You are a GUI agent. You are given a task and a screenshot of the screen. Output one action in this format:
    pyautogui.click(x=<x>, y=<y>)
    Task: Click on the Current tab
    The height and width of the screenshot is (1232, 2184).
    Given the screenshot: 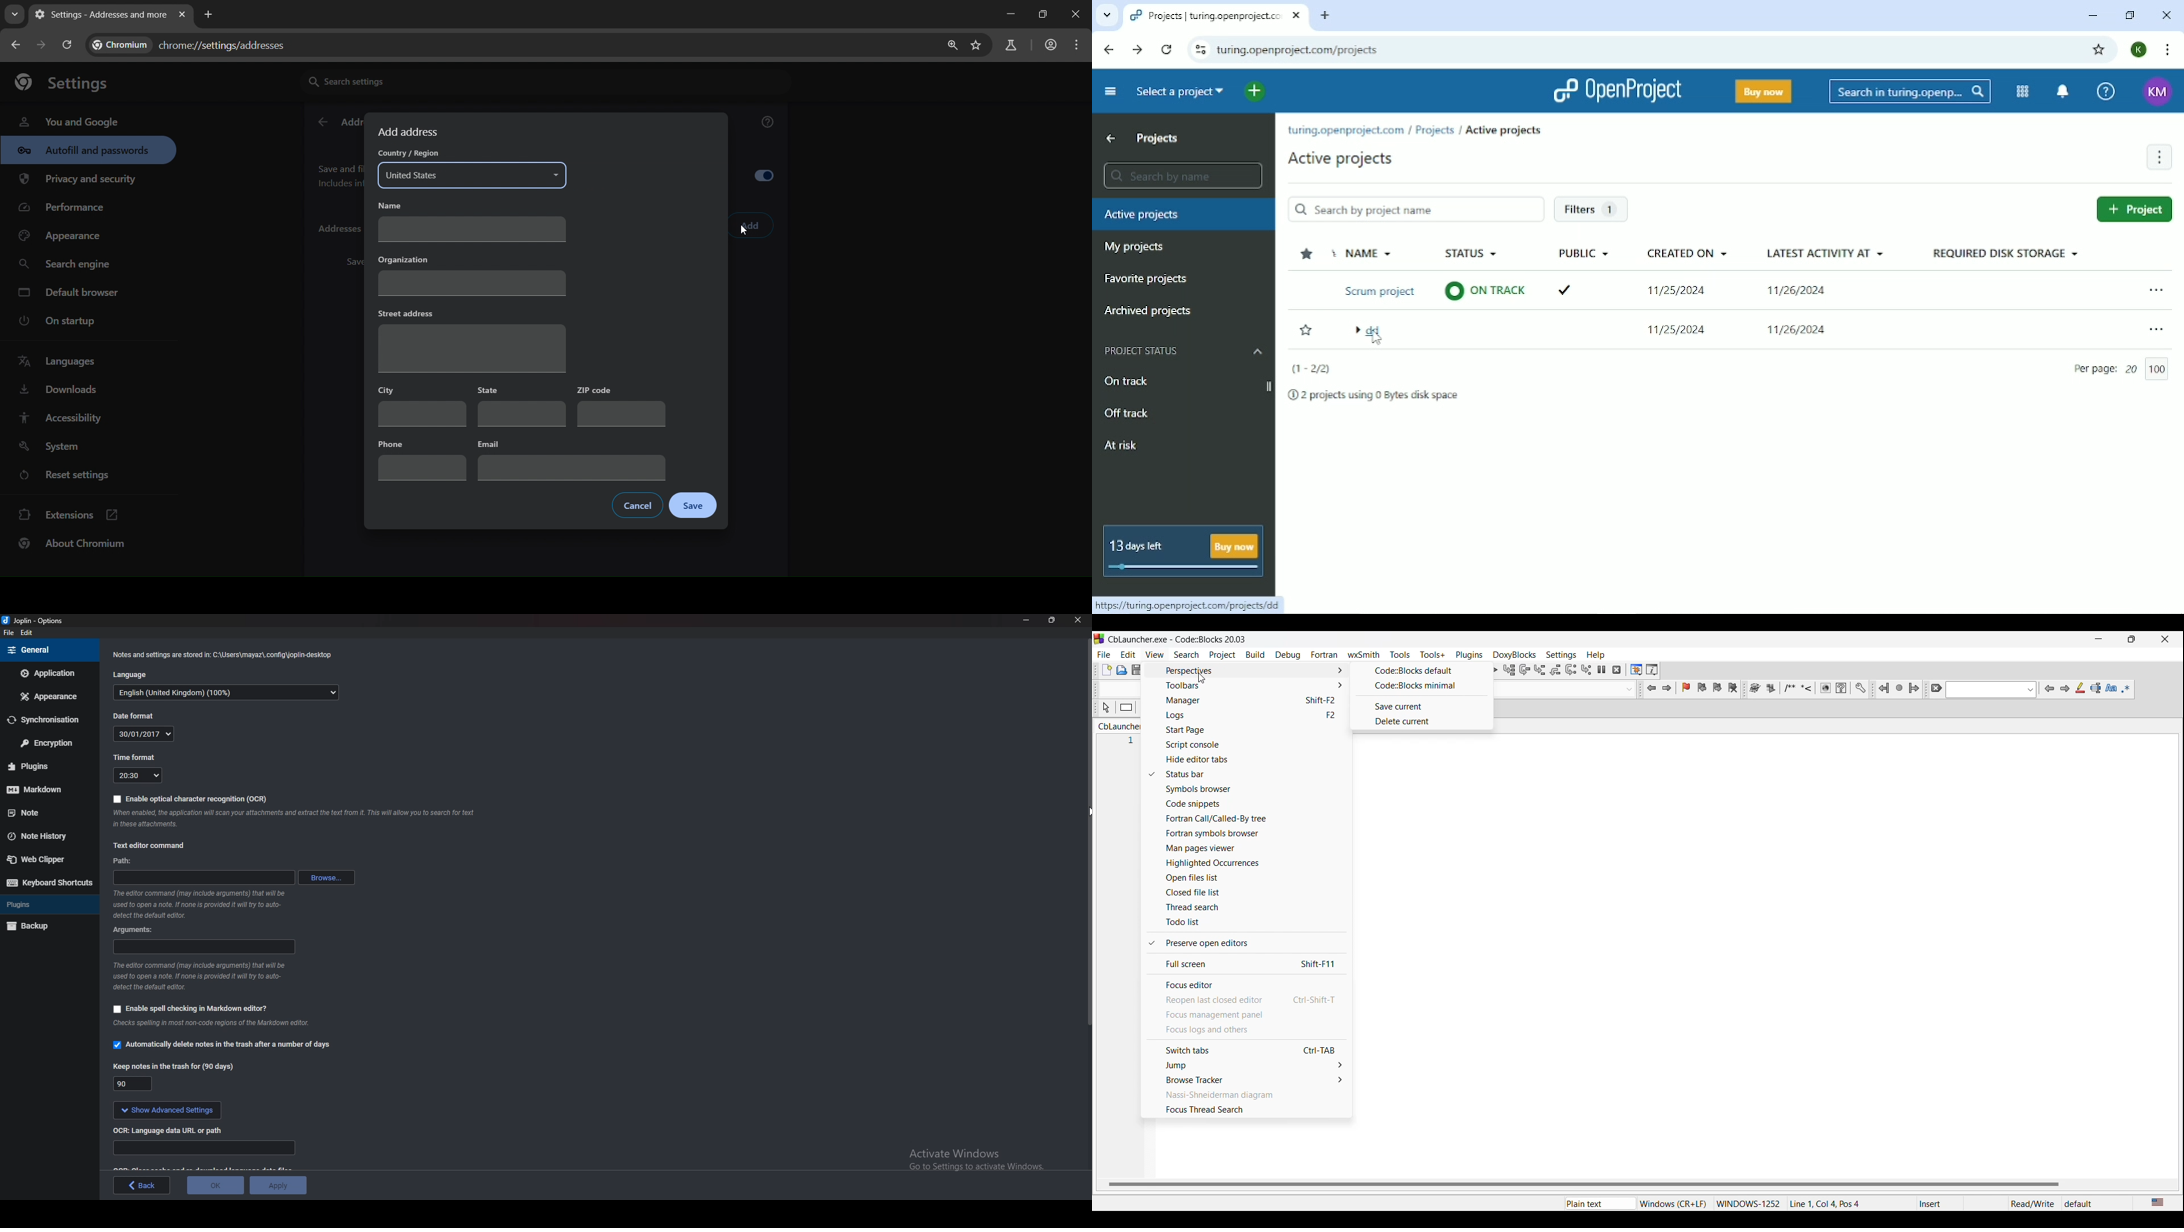 What is the action you would take?
    pyautogui.click(x=1122, y=726)
    